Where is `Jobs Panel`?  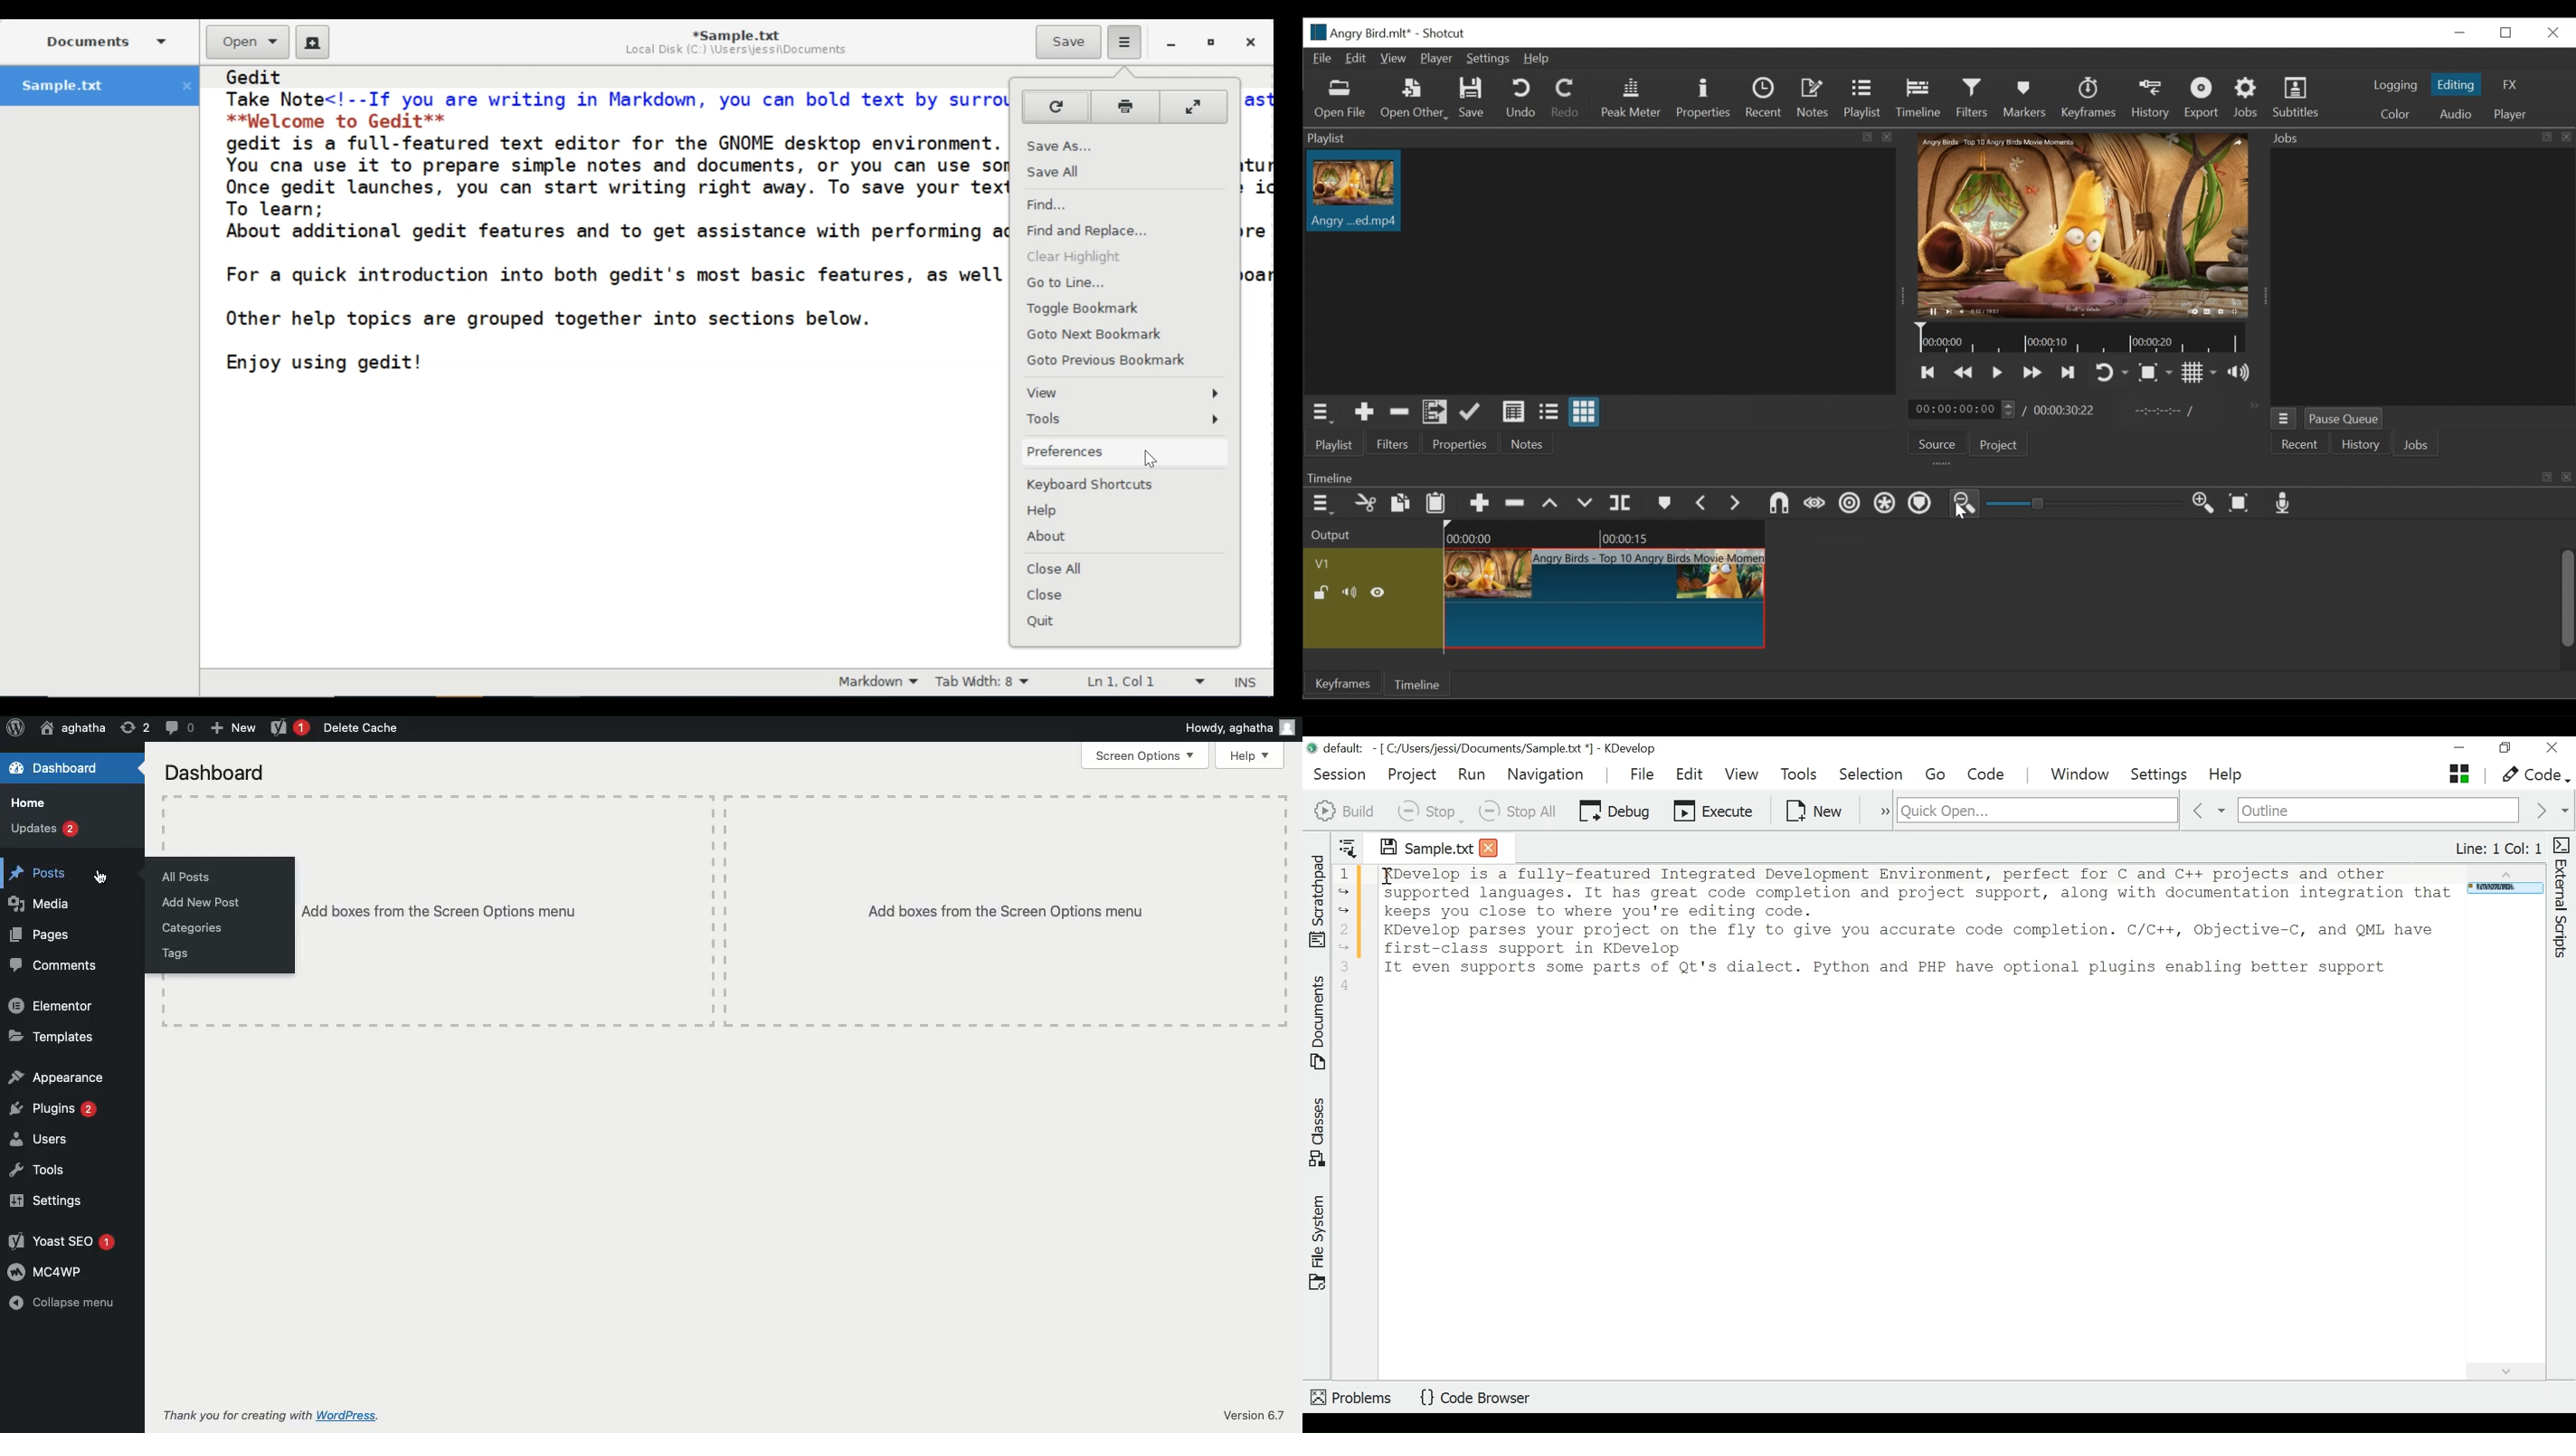
Jobs Panel is located at coordinates (2428, 277).